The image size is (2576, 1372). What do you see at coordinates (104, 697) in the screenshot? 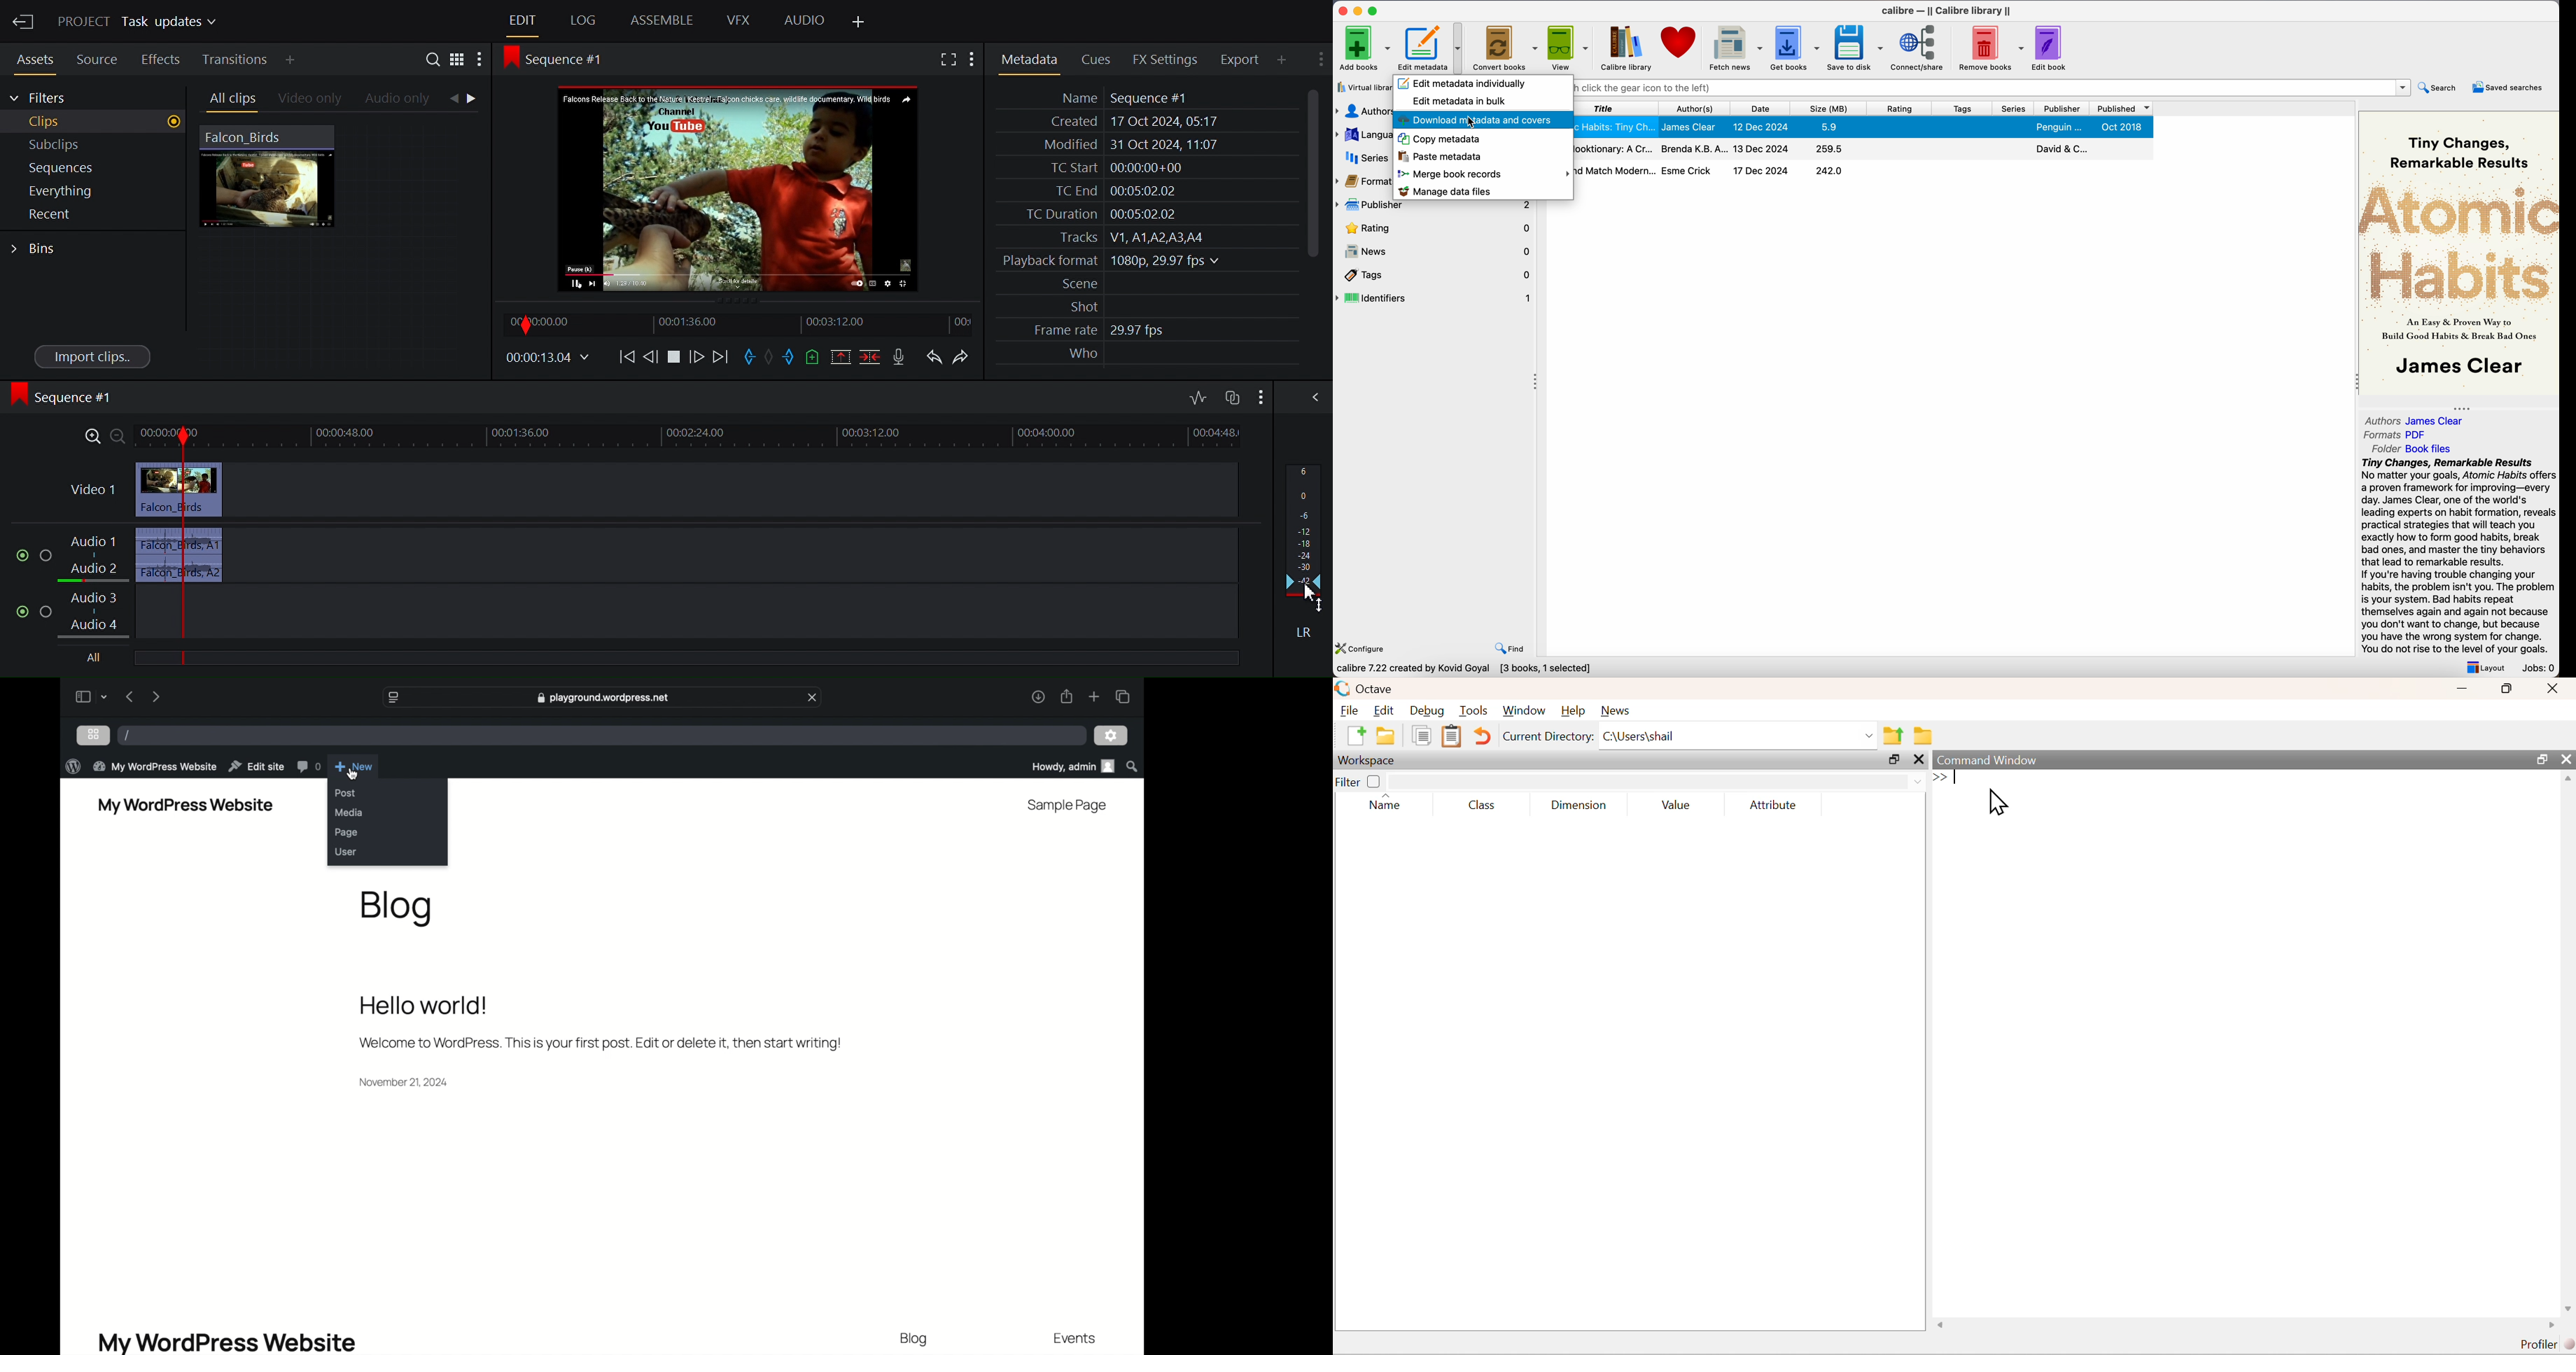
I see `drop-down` at bounding box center [104, 697].